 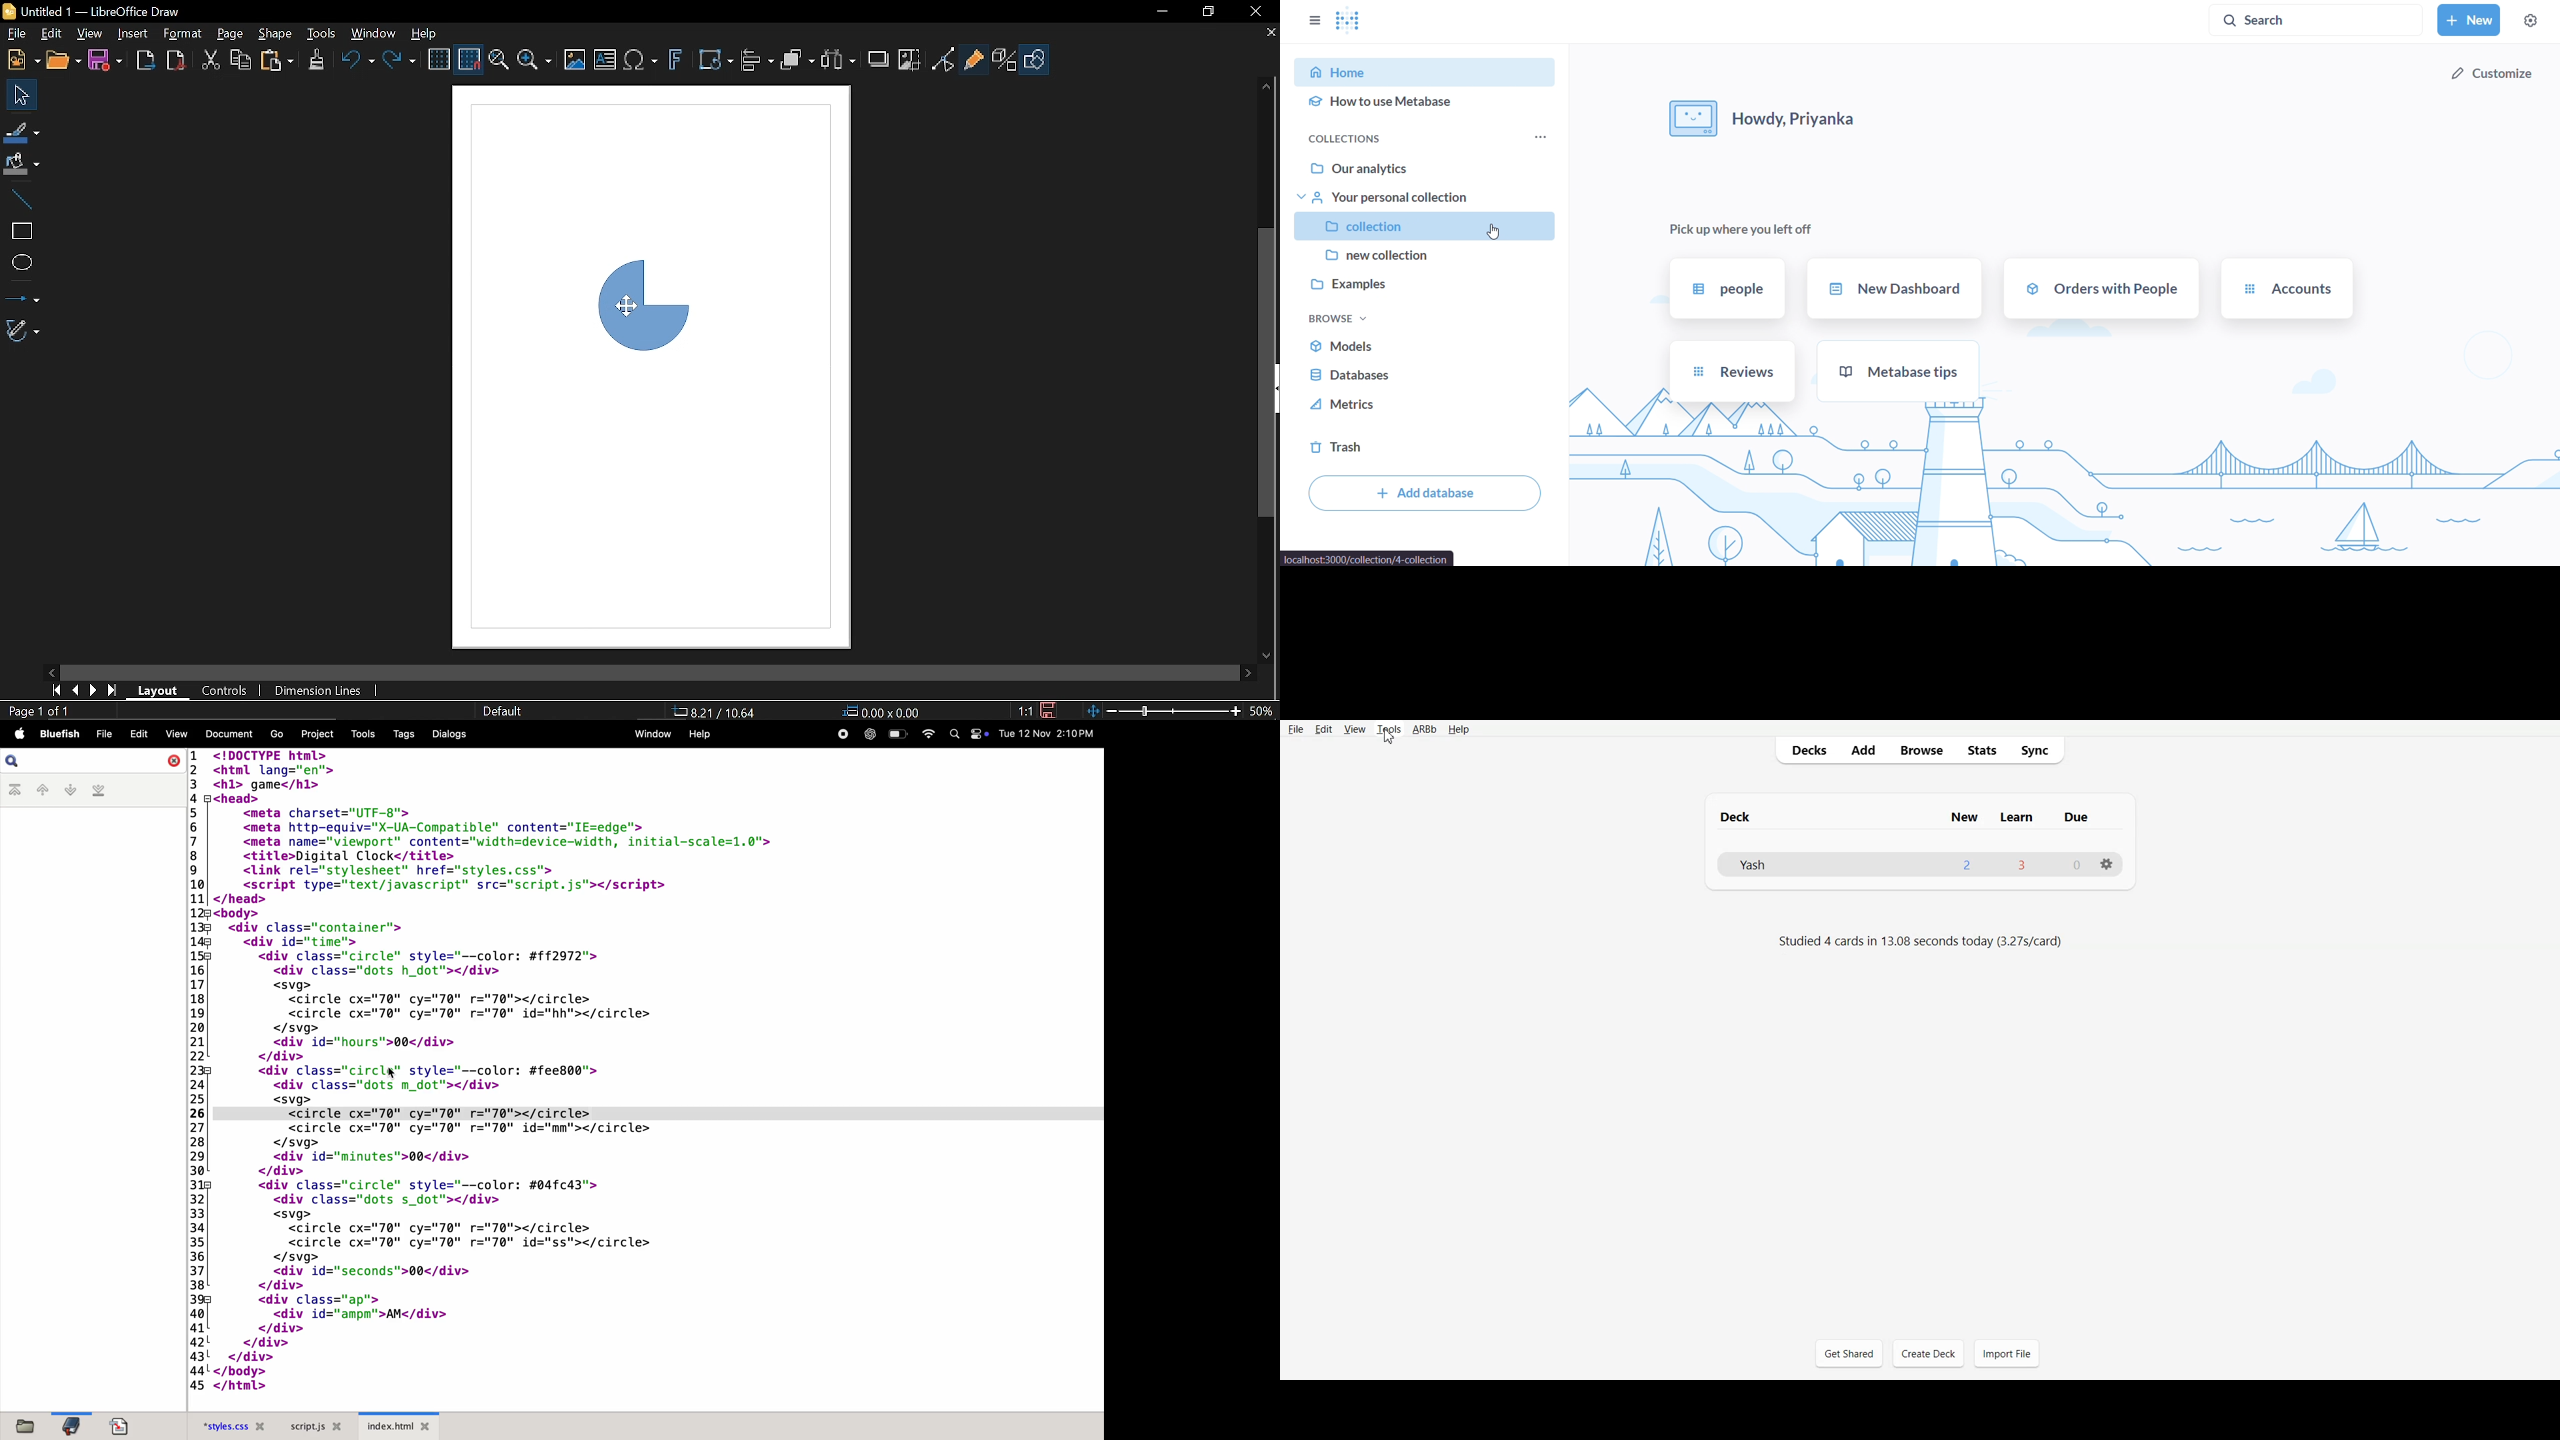 What do you see at coordinates (1324, 729) in the screenshot?
I see `Edit` at bounding box center [1324, 729].